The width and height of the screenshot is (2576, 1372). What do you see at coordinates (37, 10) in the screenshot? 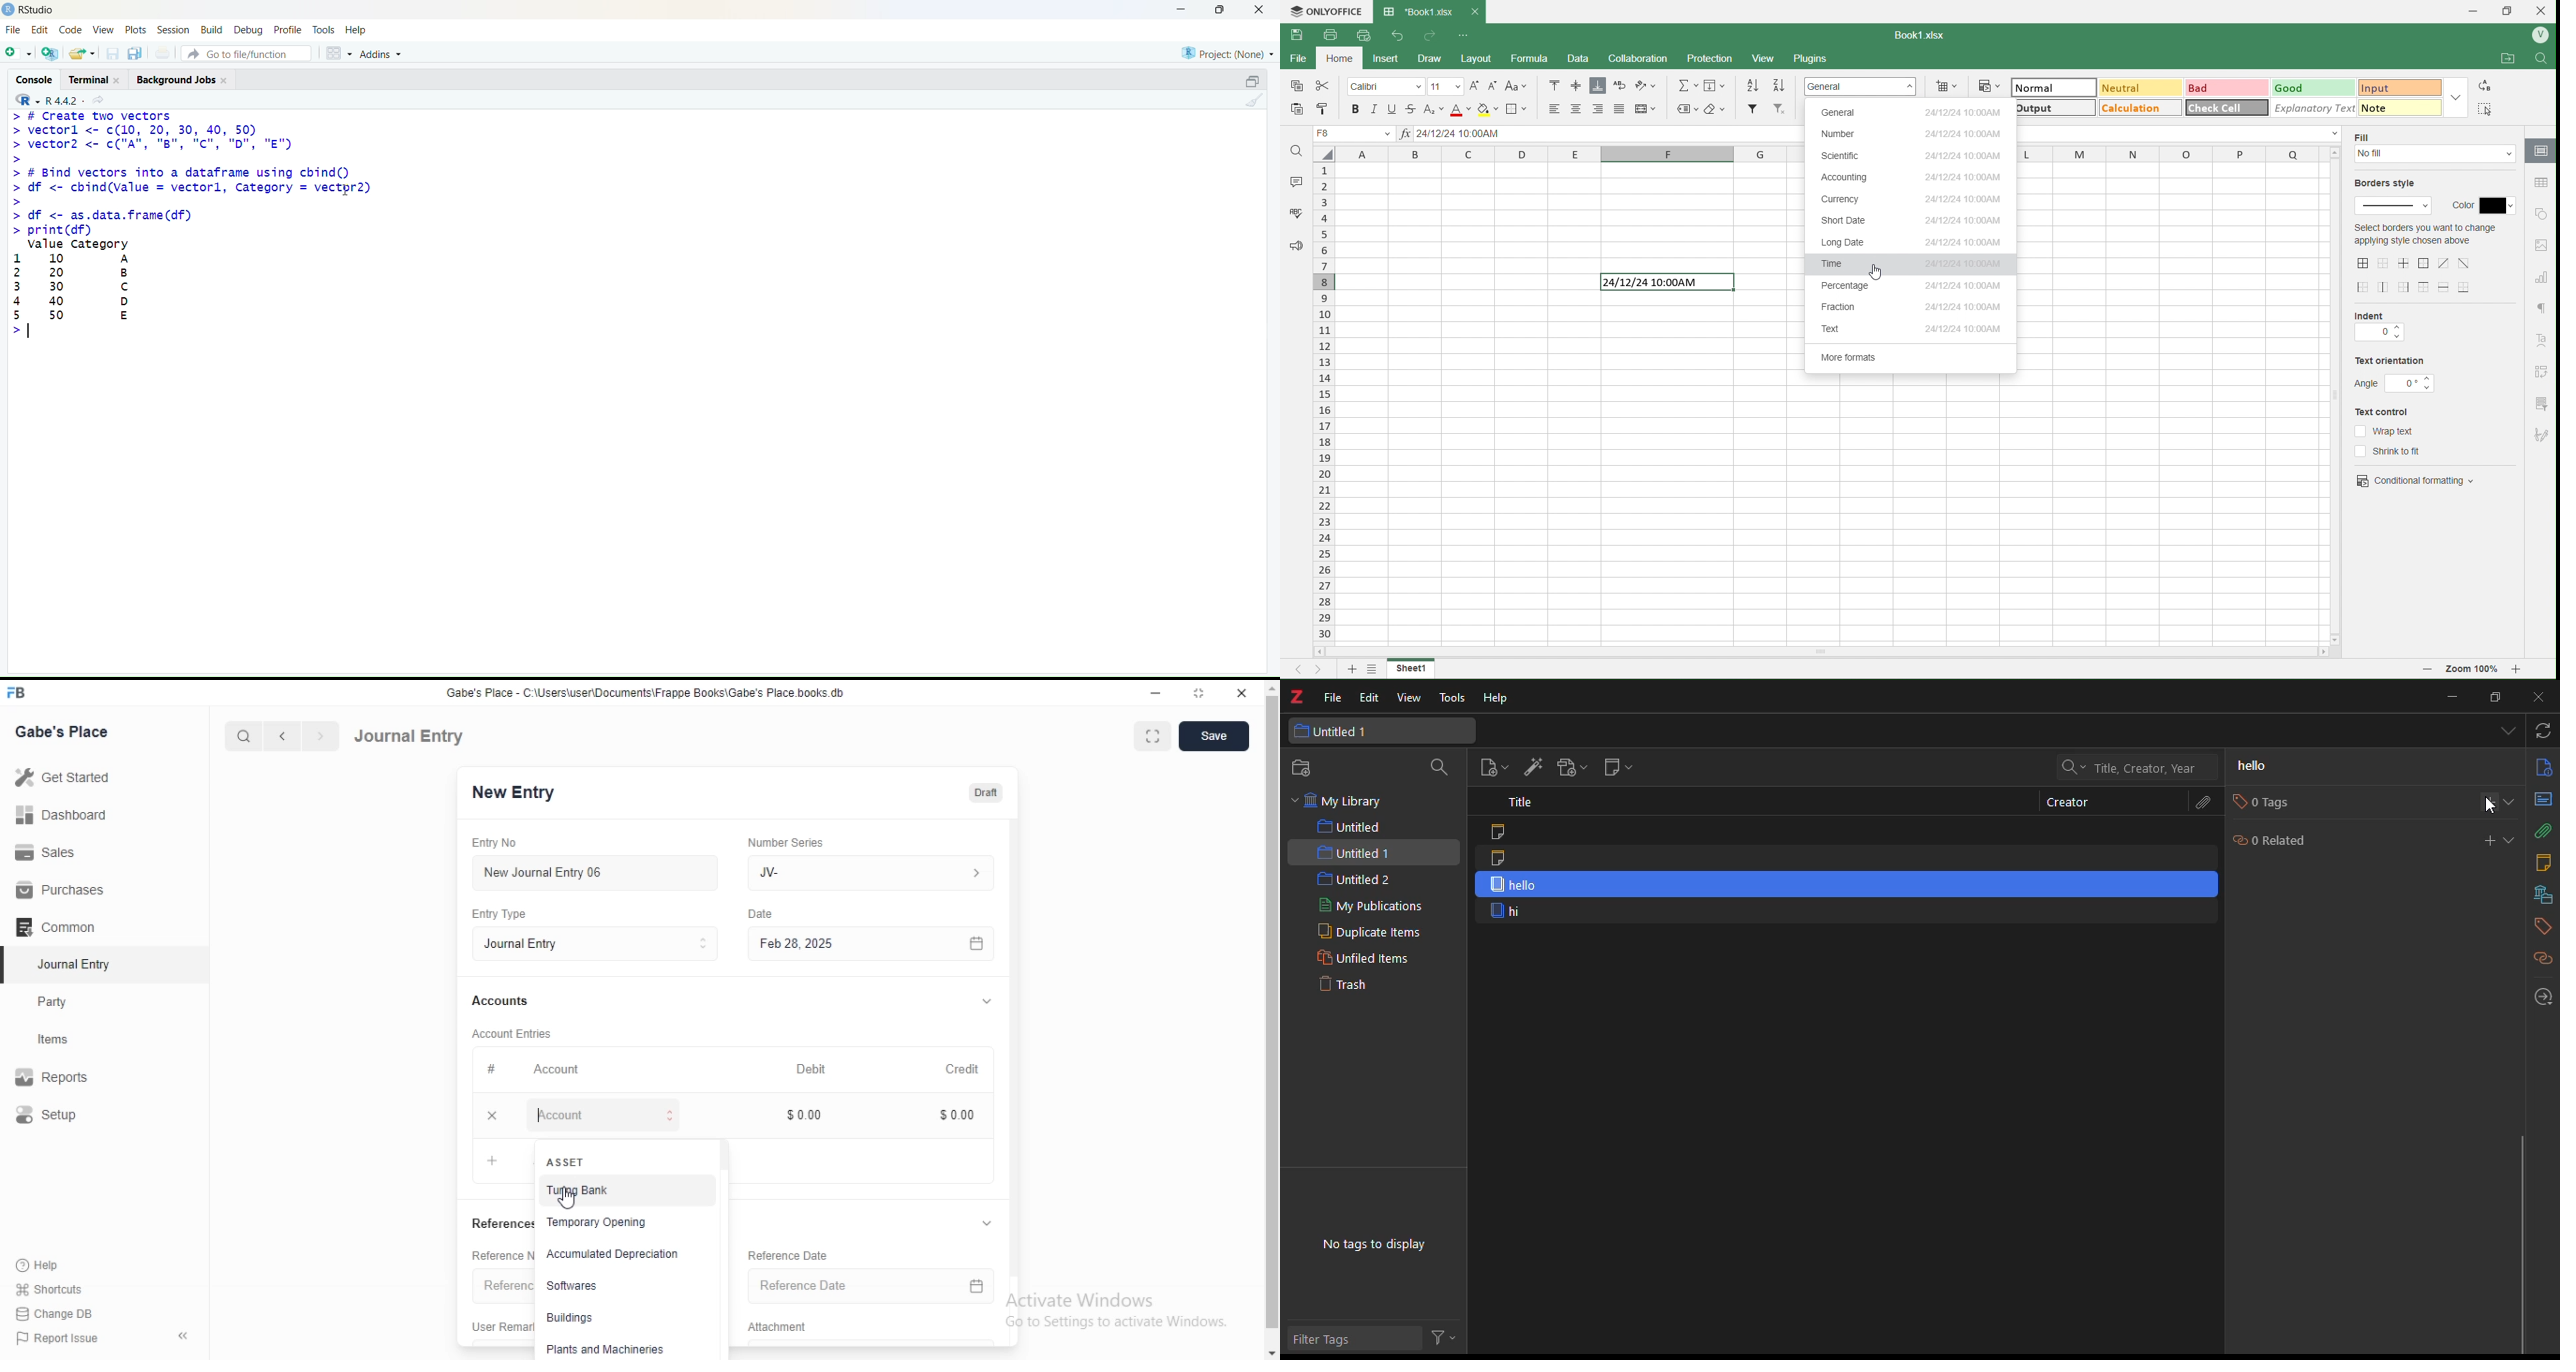
I see `RStudio` at bounding box center [37, 10].